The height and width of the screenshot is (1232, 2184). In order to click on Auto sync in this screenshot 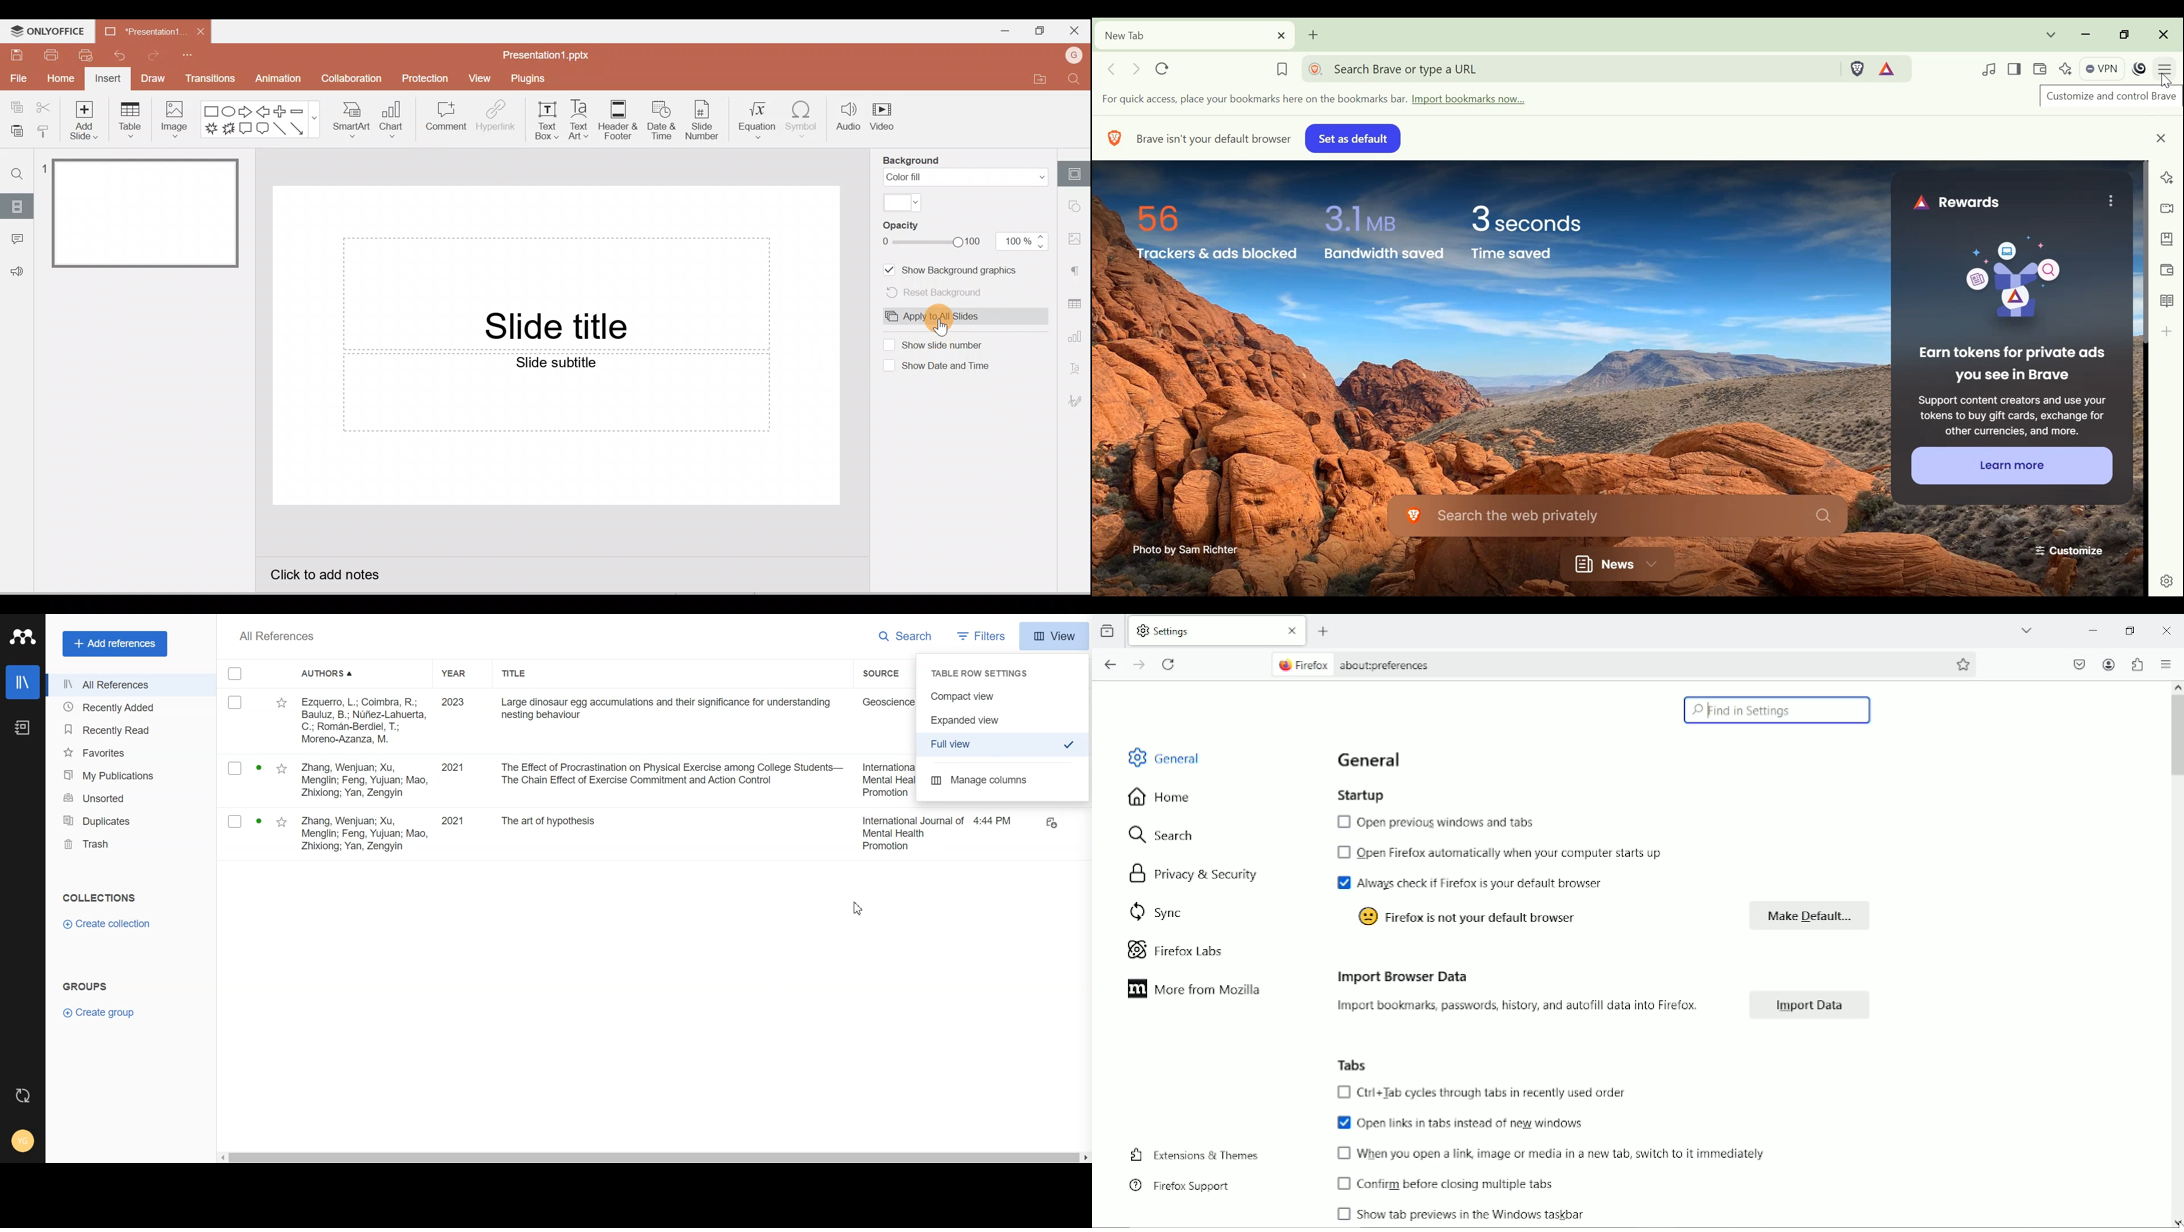, I will do `click(22, 1095)`.